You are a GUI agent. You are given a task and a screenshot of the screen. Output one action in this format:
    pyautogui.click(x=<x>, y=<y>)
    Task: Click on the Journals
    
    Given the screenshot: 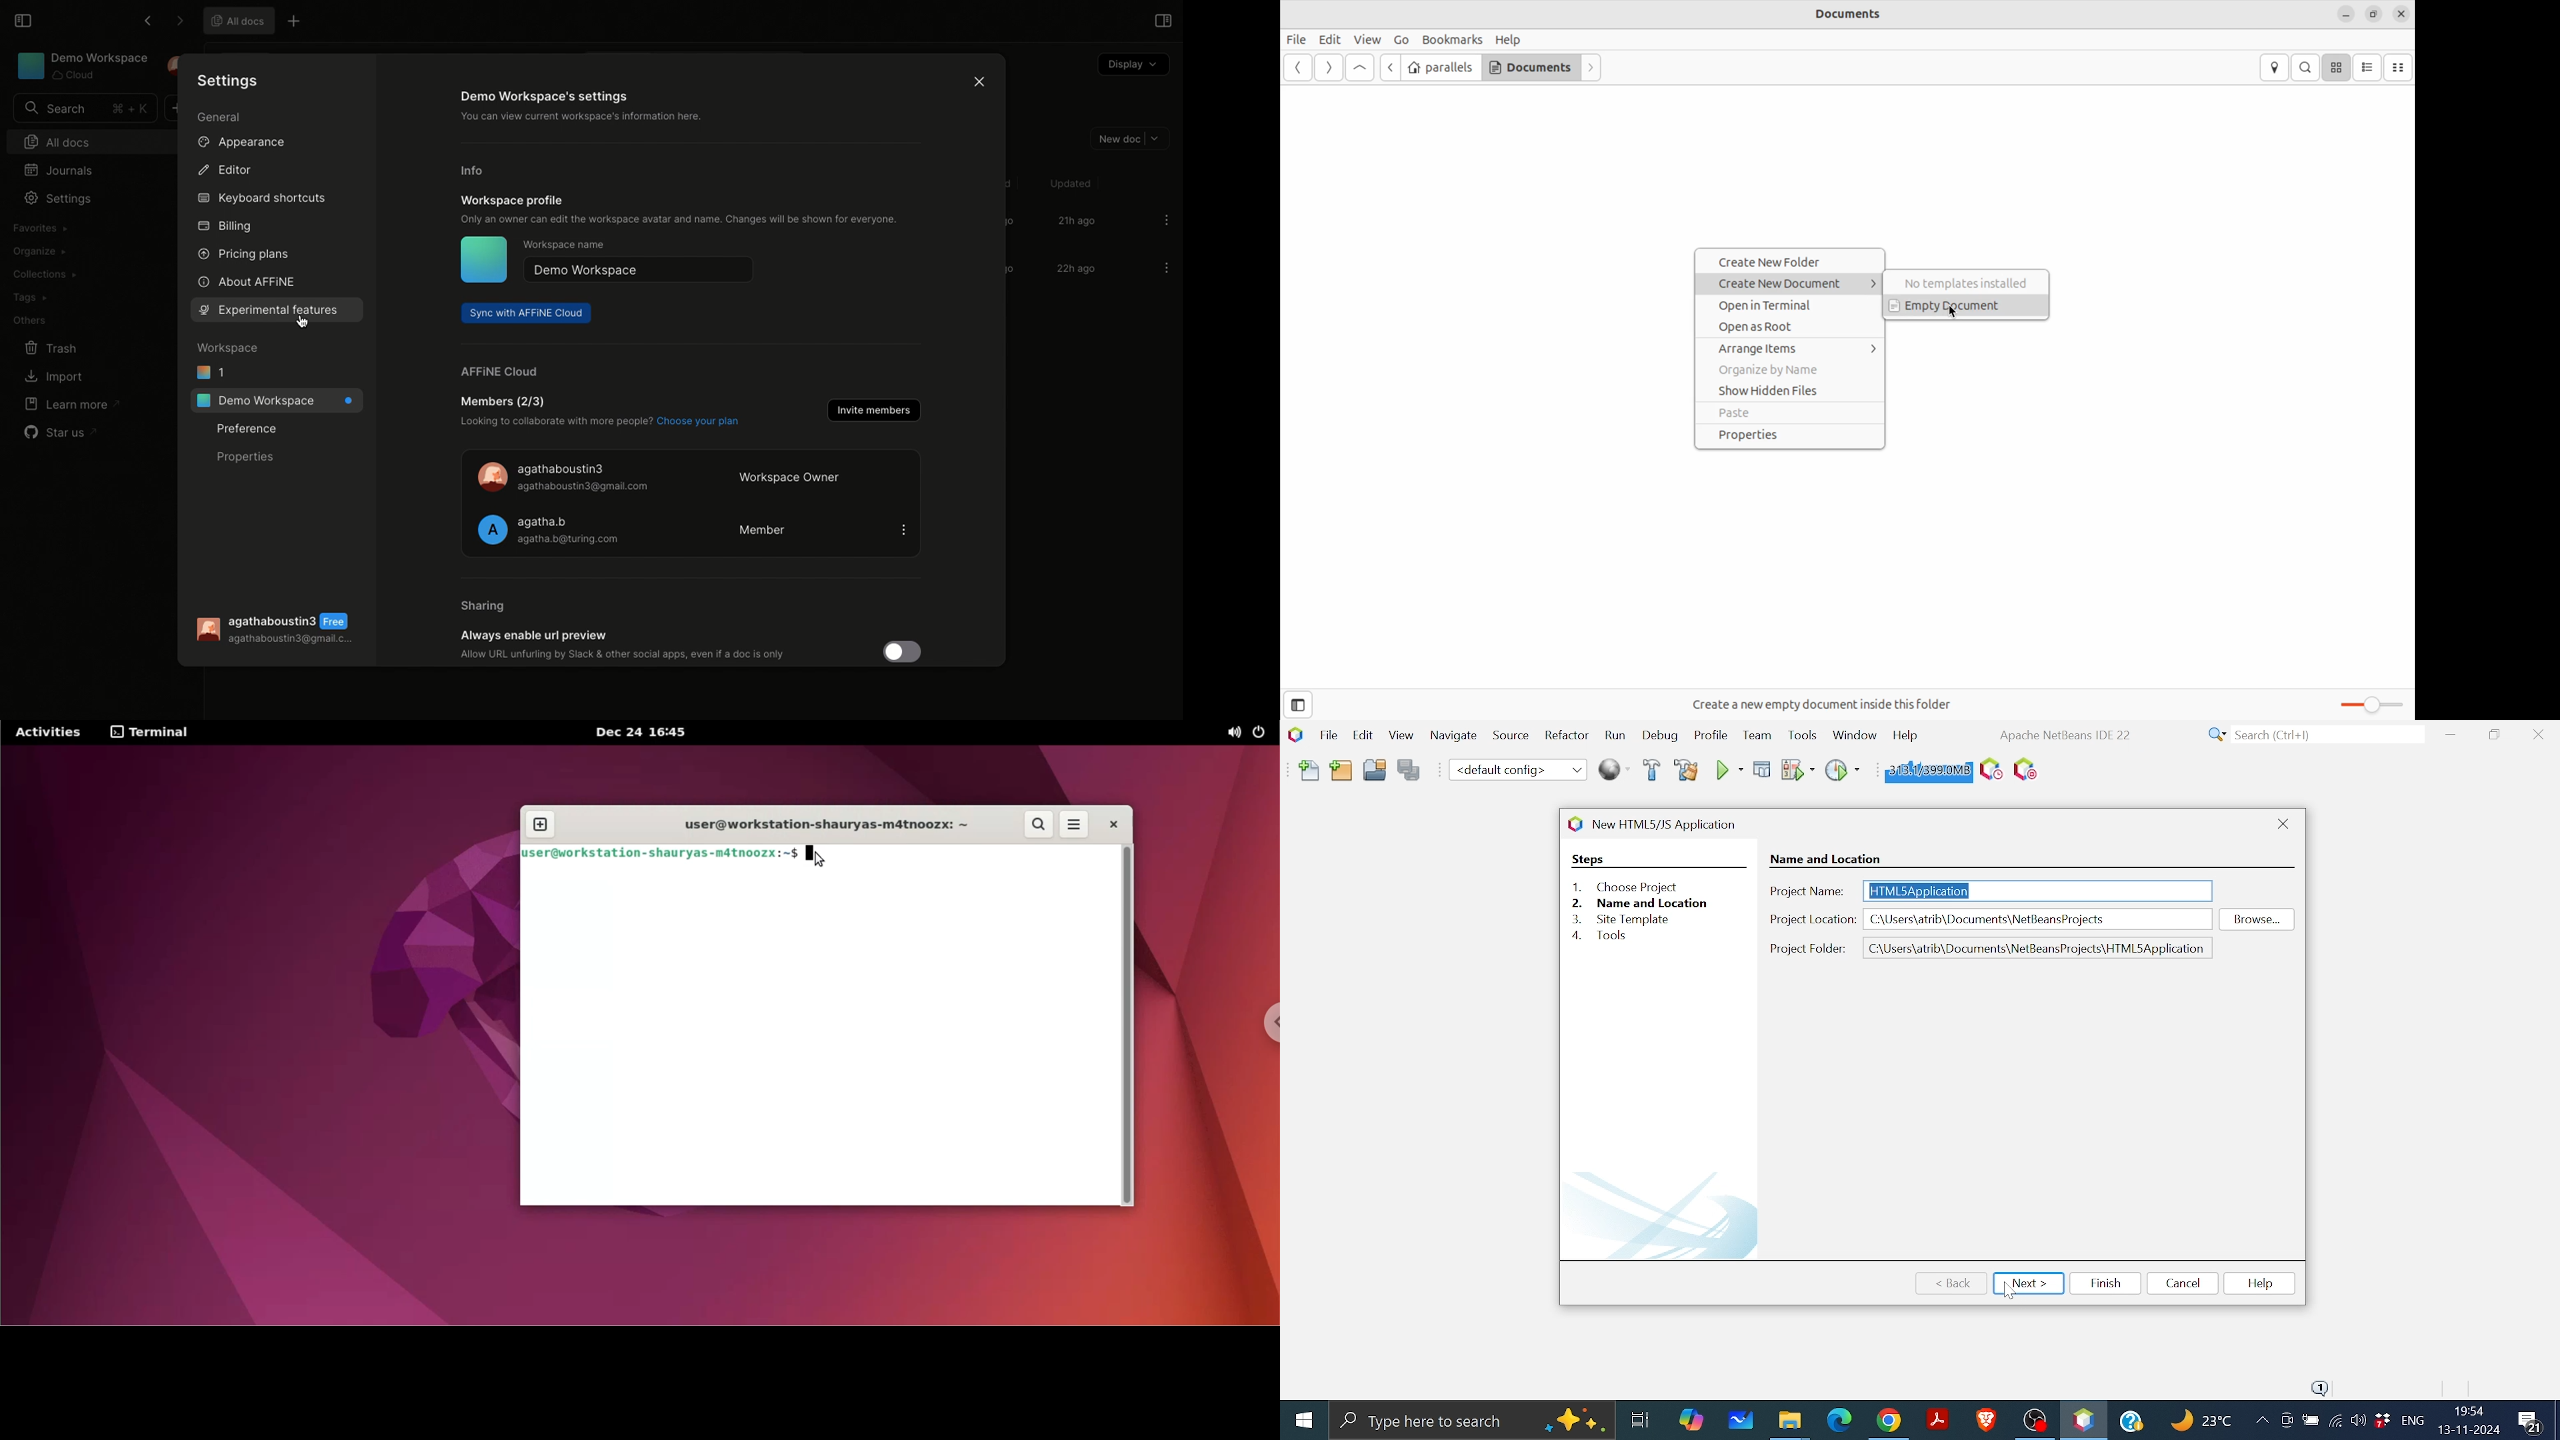 What is the action you would take?
    pyautogui.click(x=62, y=169)
    